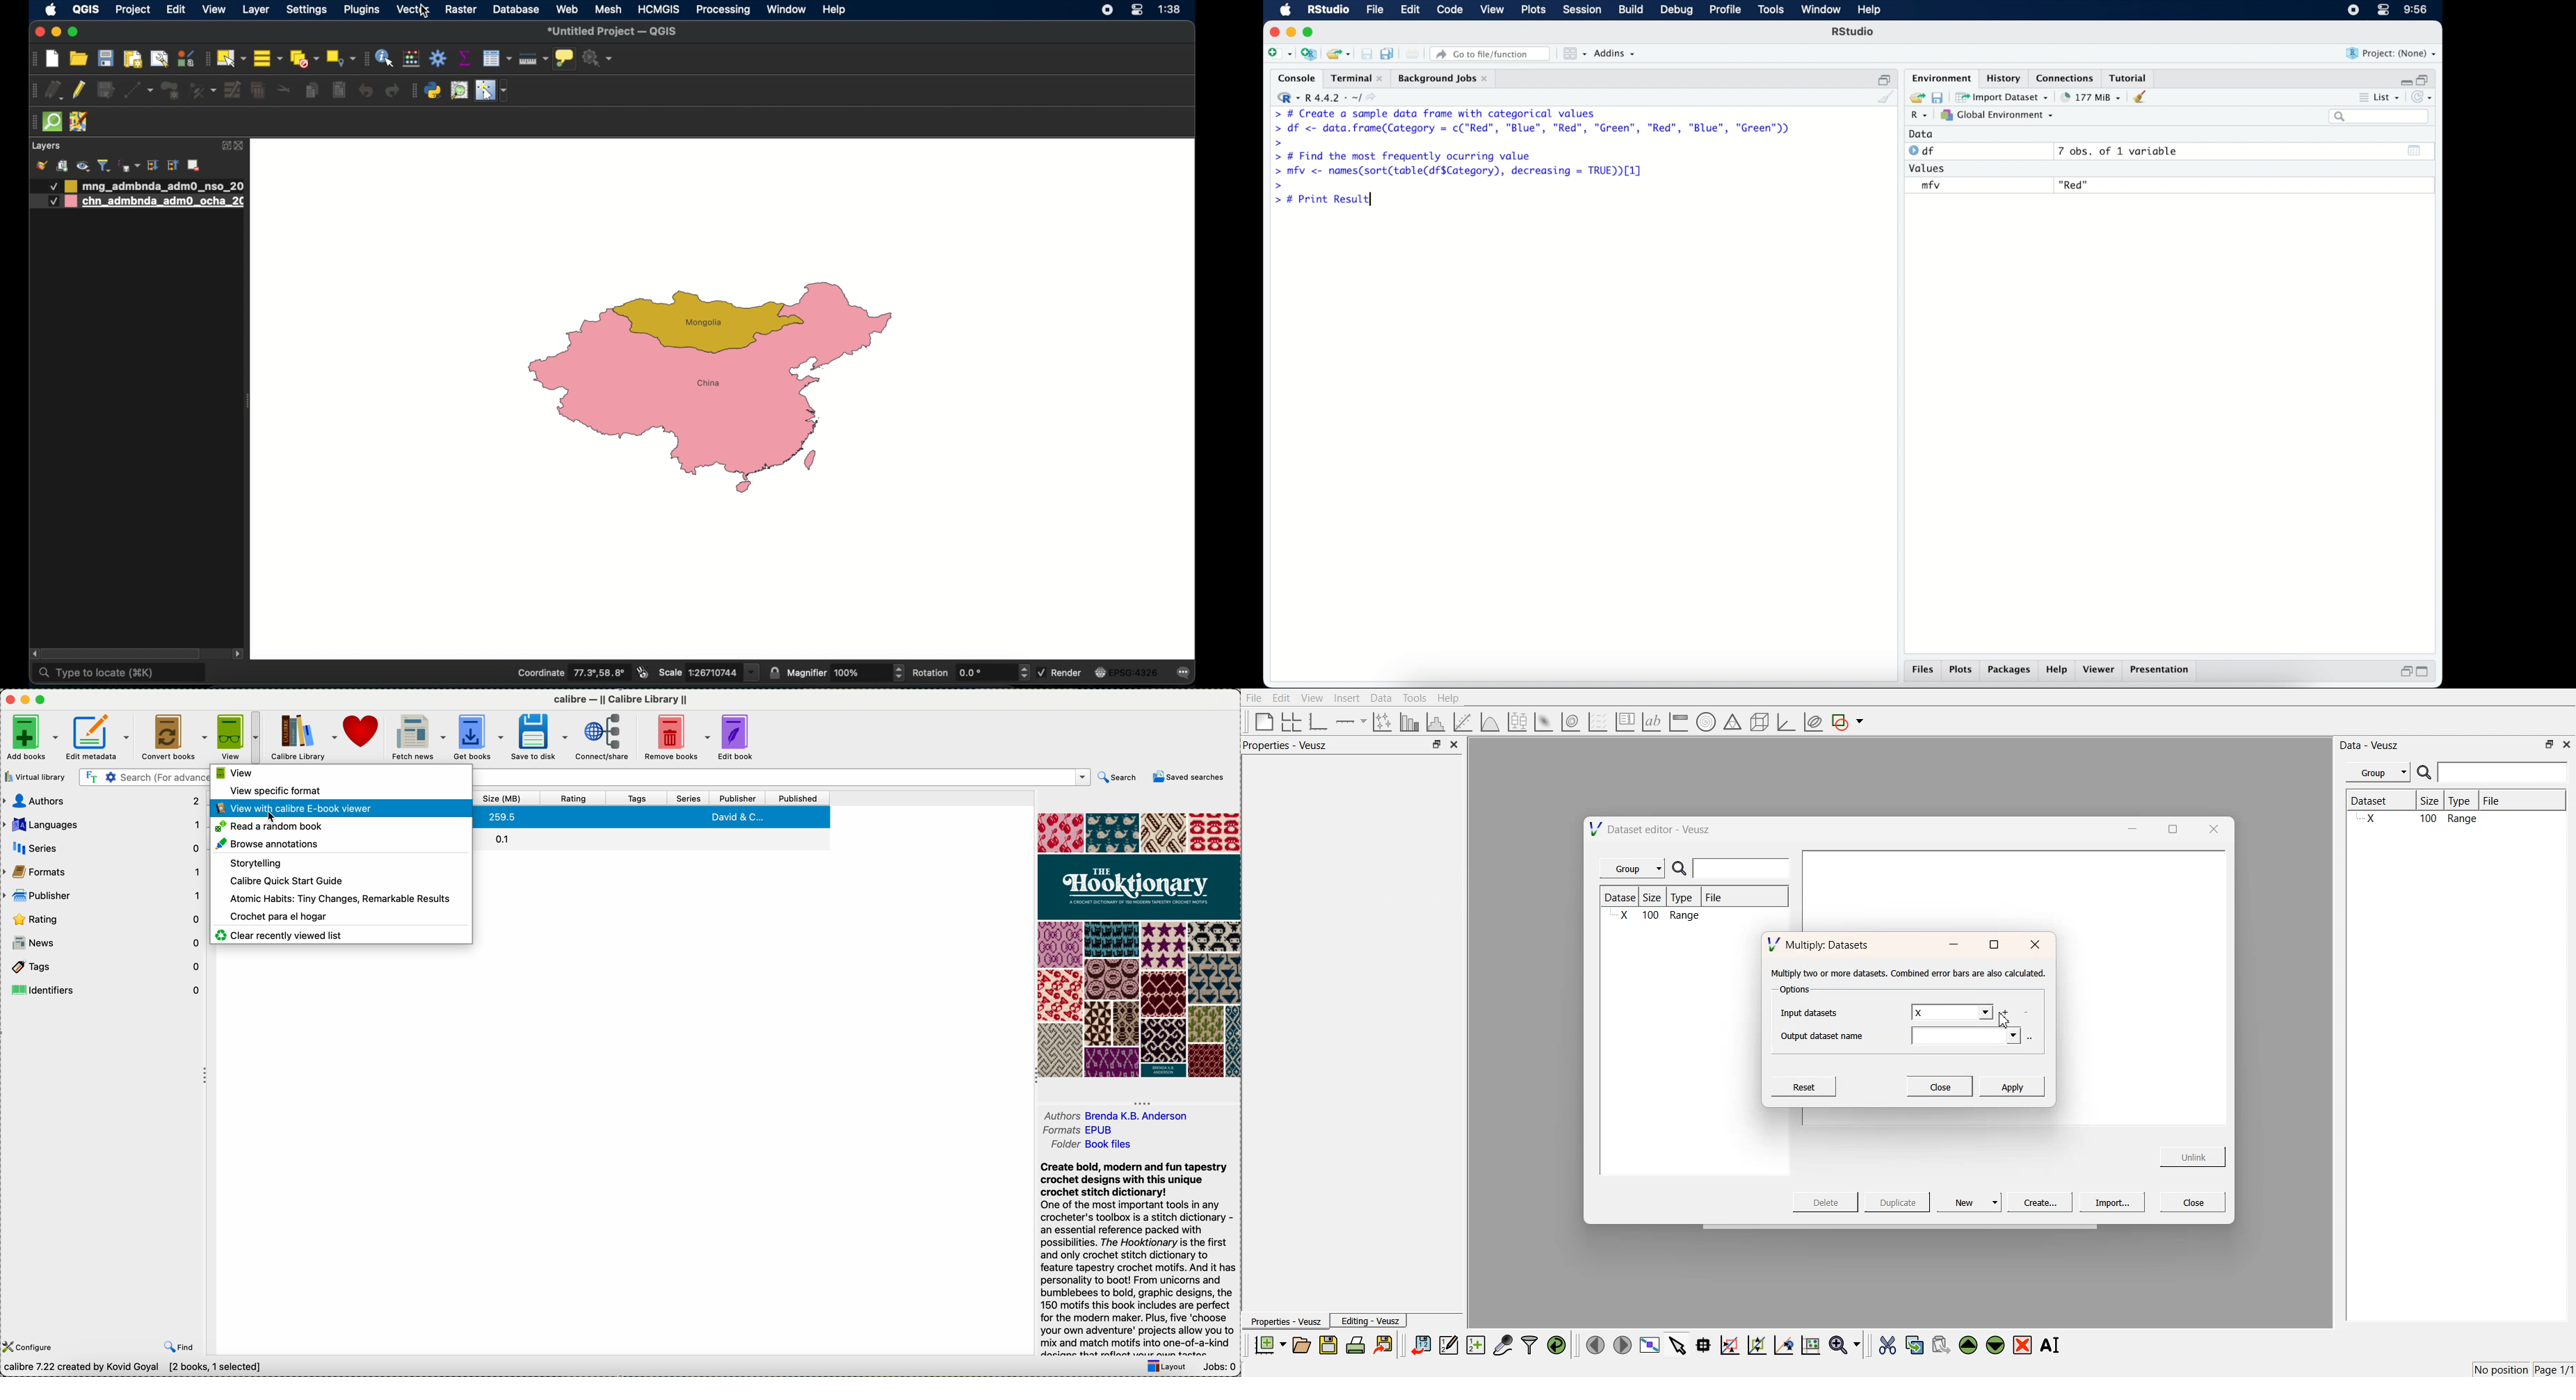  What do you see at coordinates (2129, 828) in the screenshot?
I see `minimise` at bounding box center [2129, 828].